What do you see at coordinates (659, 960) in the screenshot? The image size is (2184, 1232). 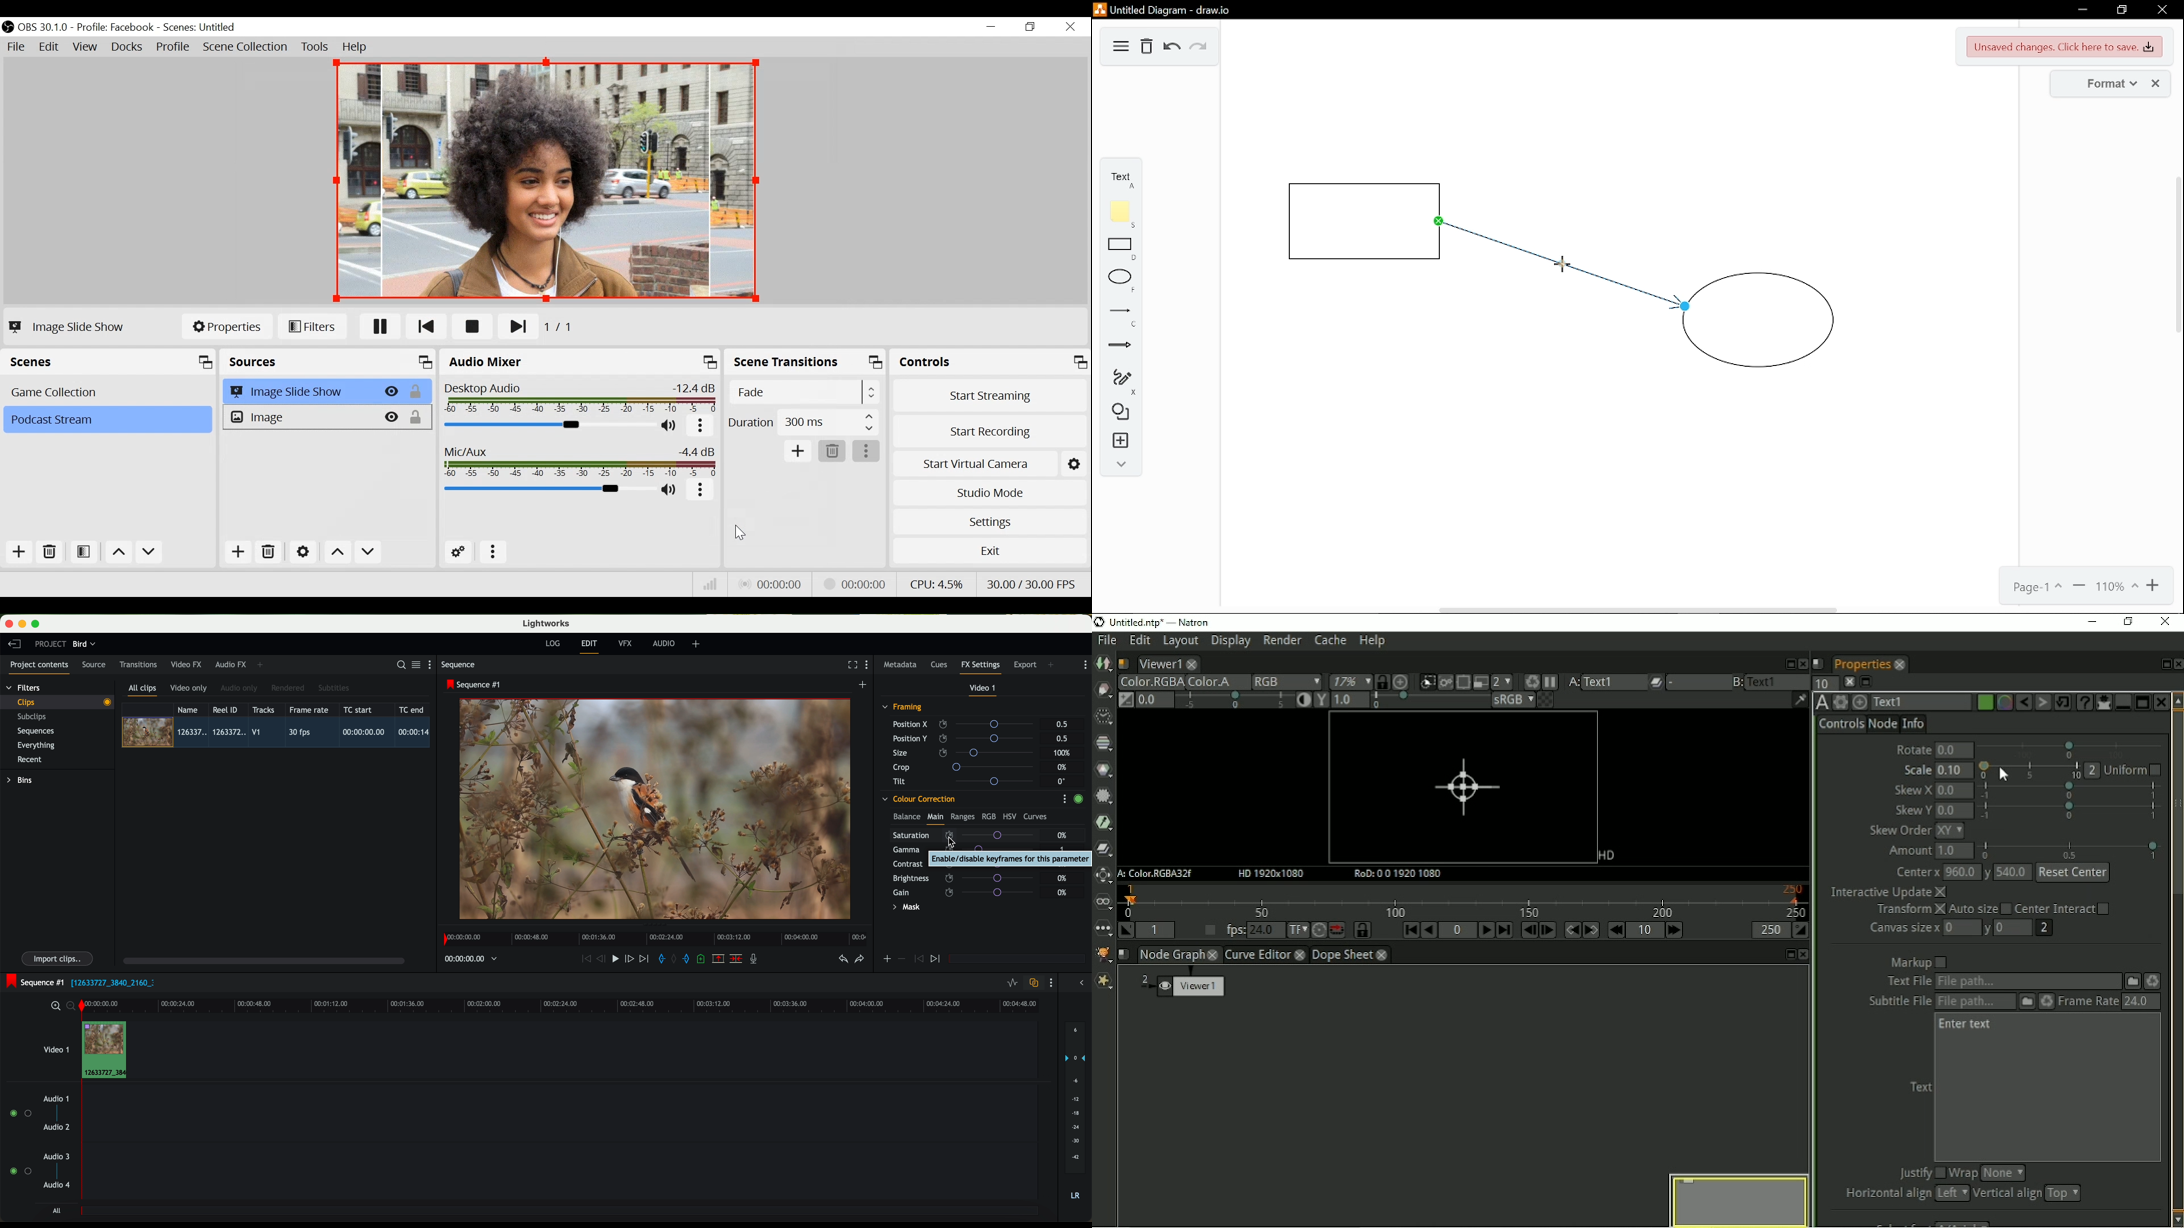 I see `add 'in' mark` at bounding box center [659, 960].